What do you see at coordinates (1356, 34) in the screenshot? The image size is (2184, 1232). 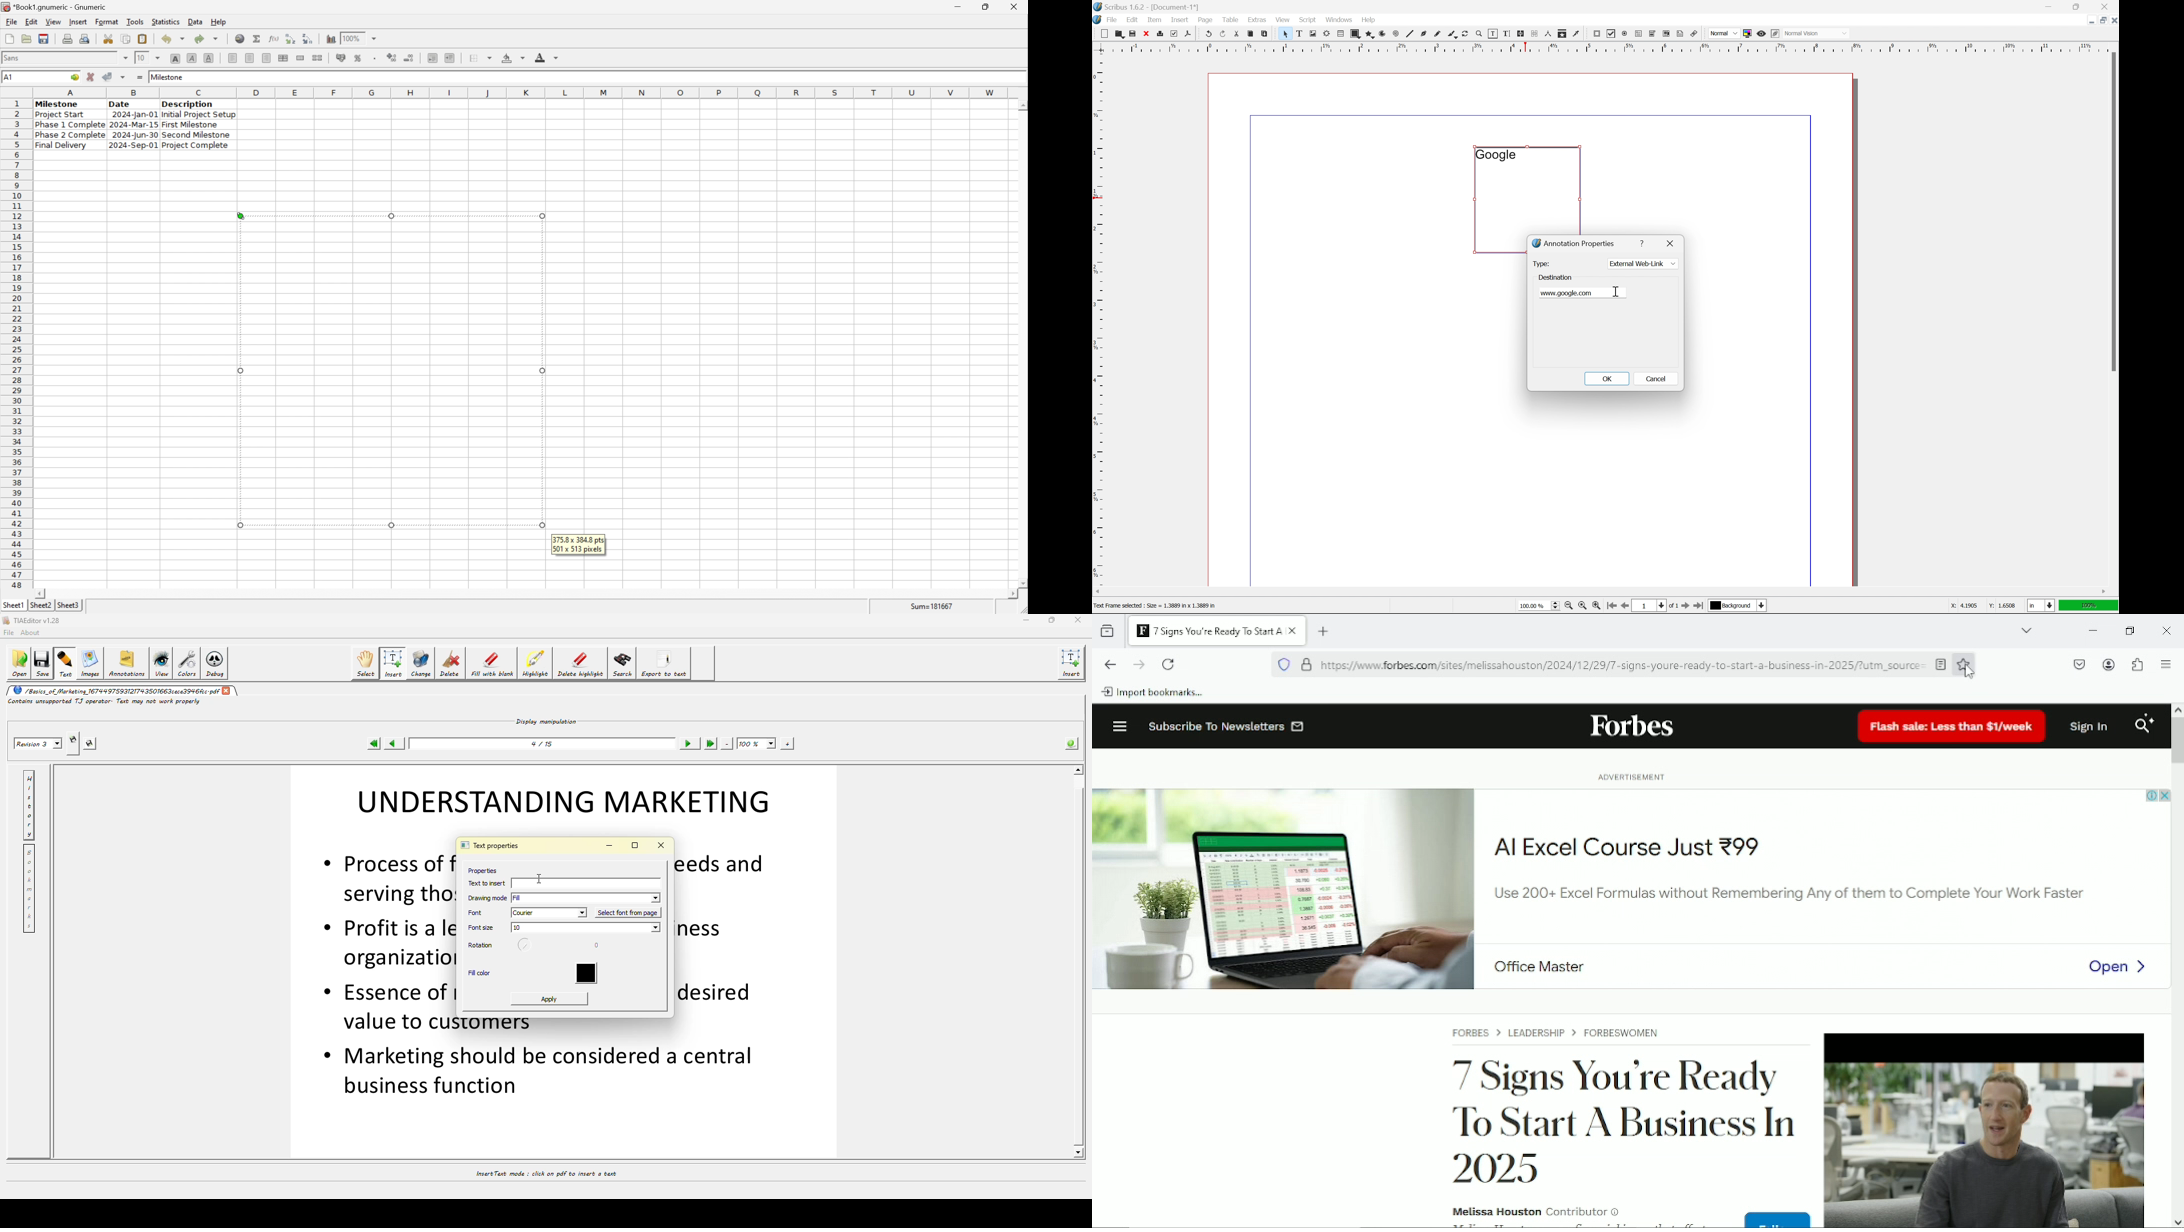 I see `shape` at bounding box center [1356, 34].